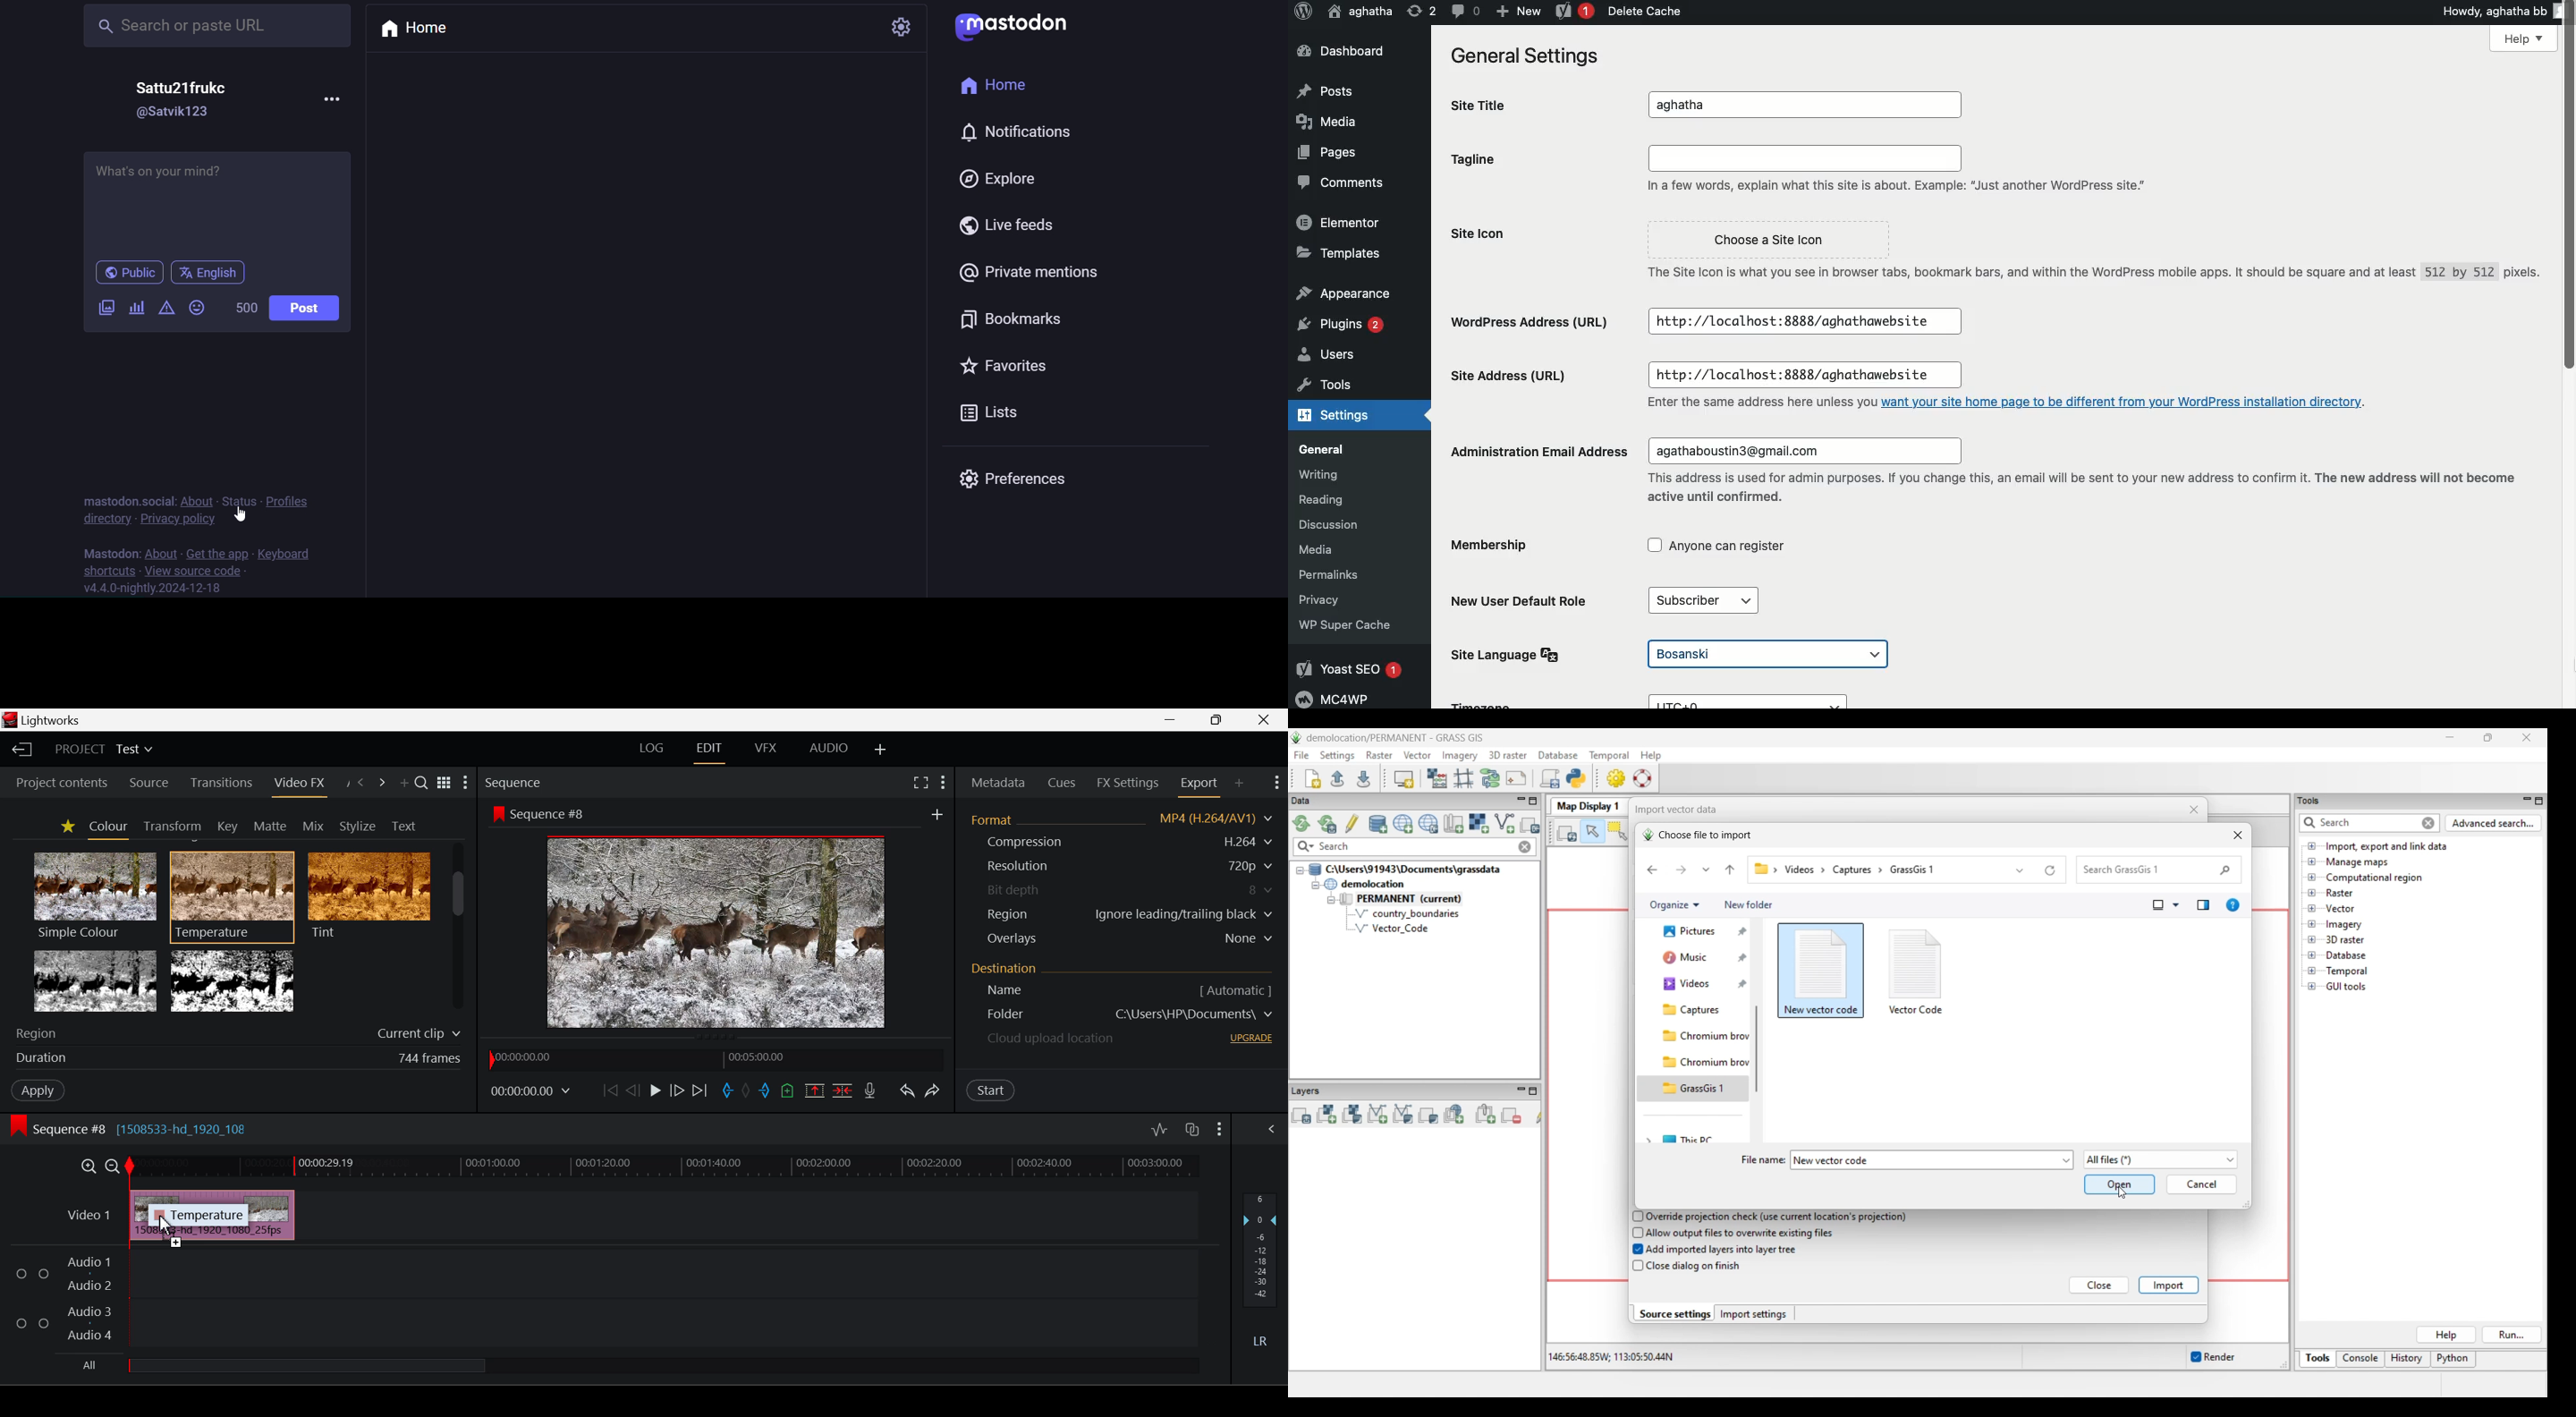 This screenshot has width=2576, height=1428. Describe the element at coordinates (1328, 474) in the screenshot. I see `Writing` at that location.